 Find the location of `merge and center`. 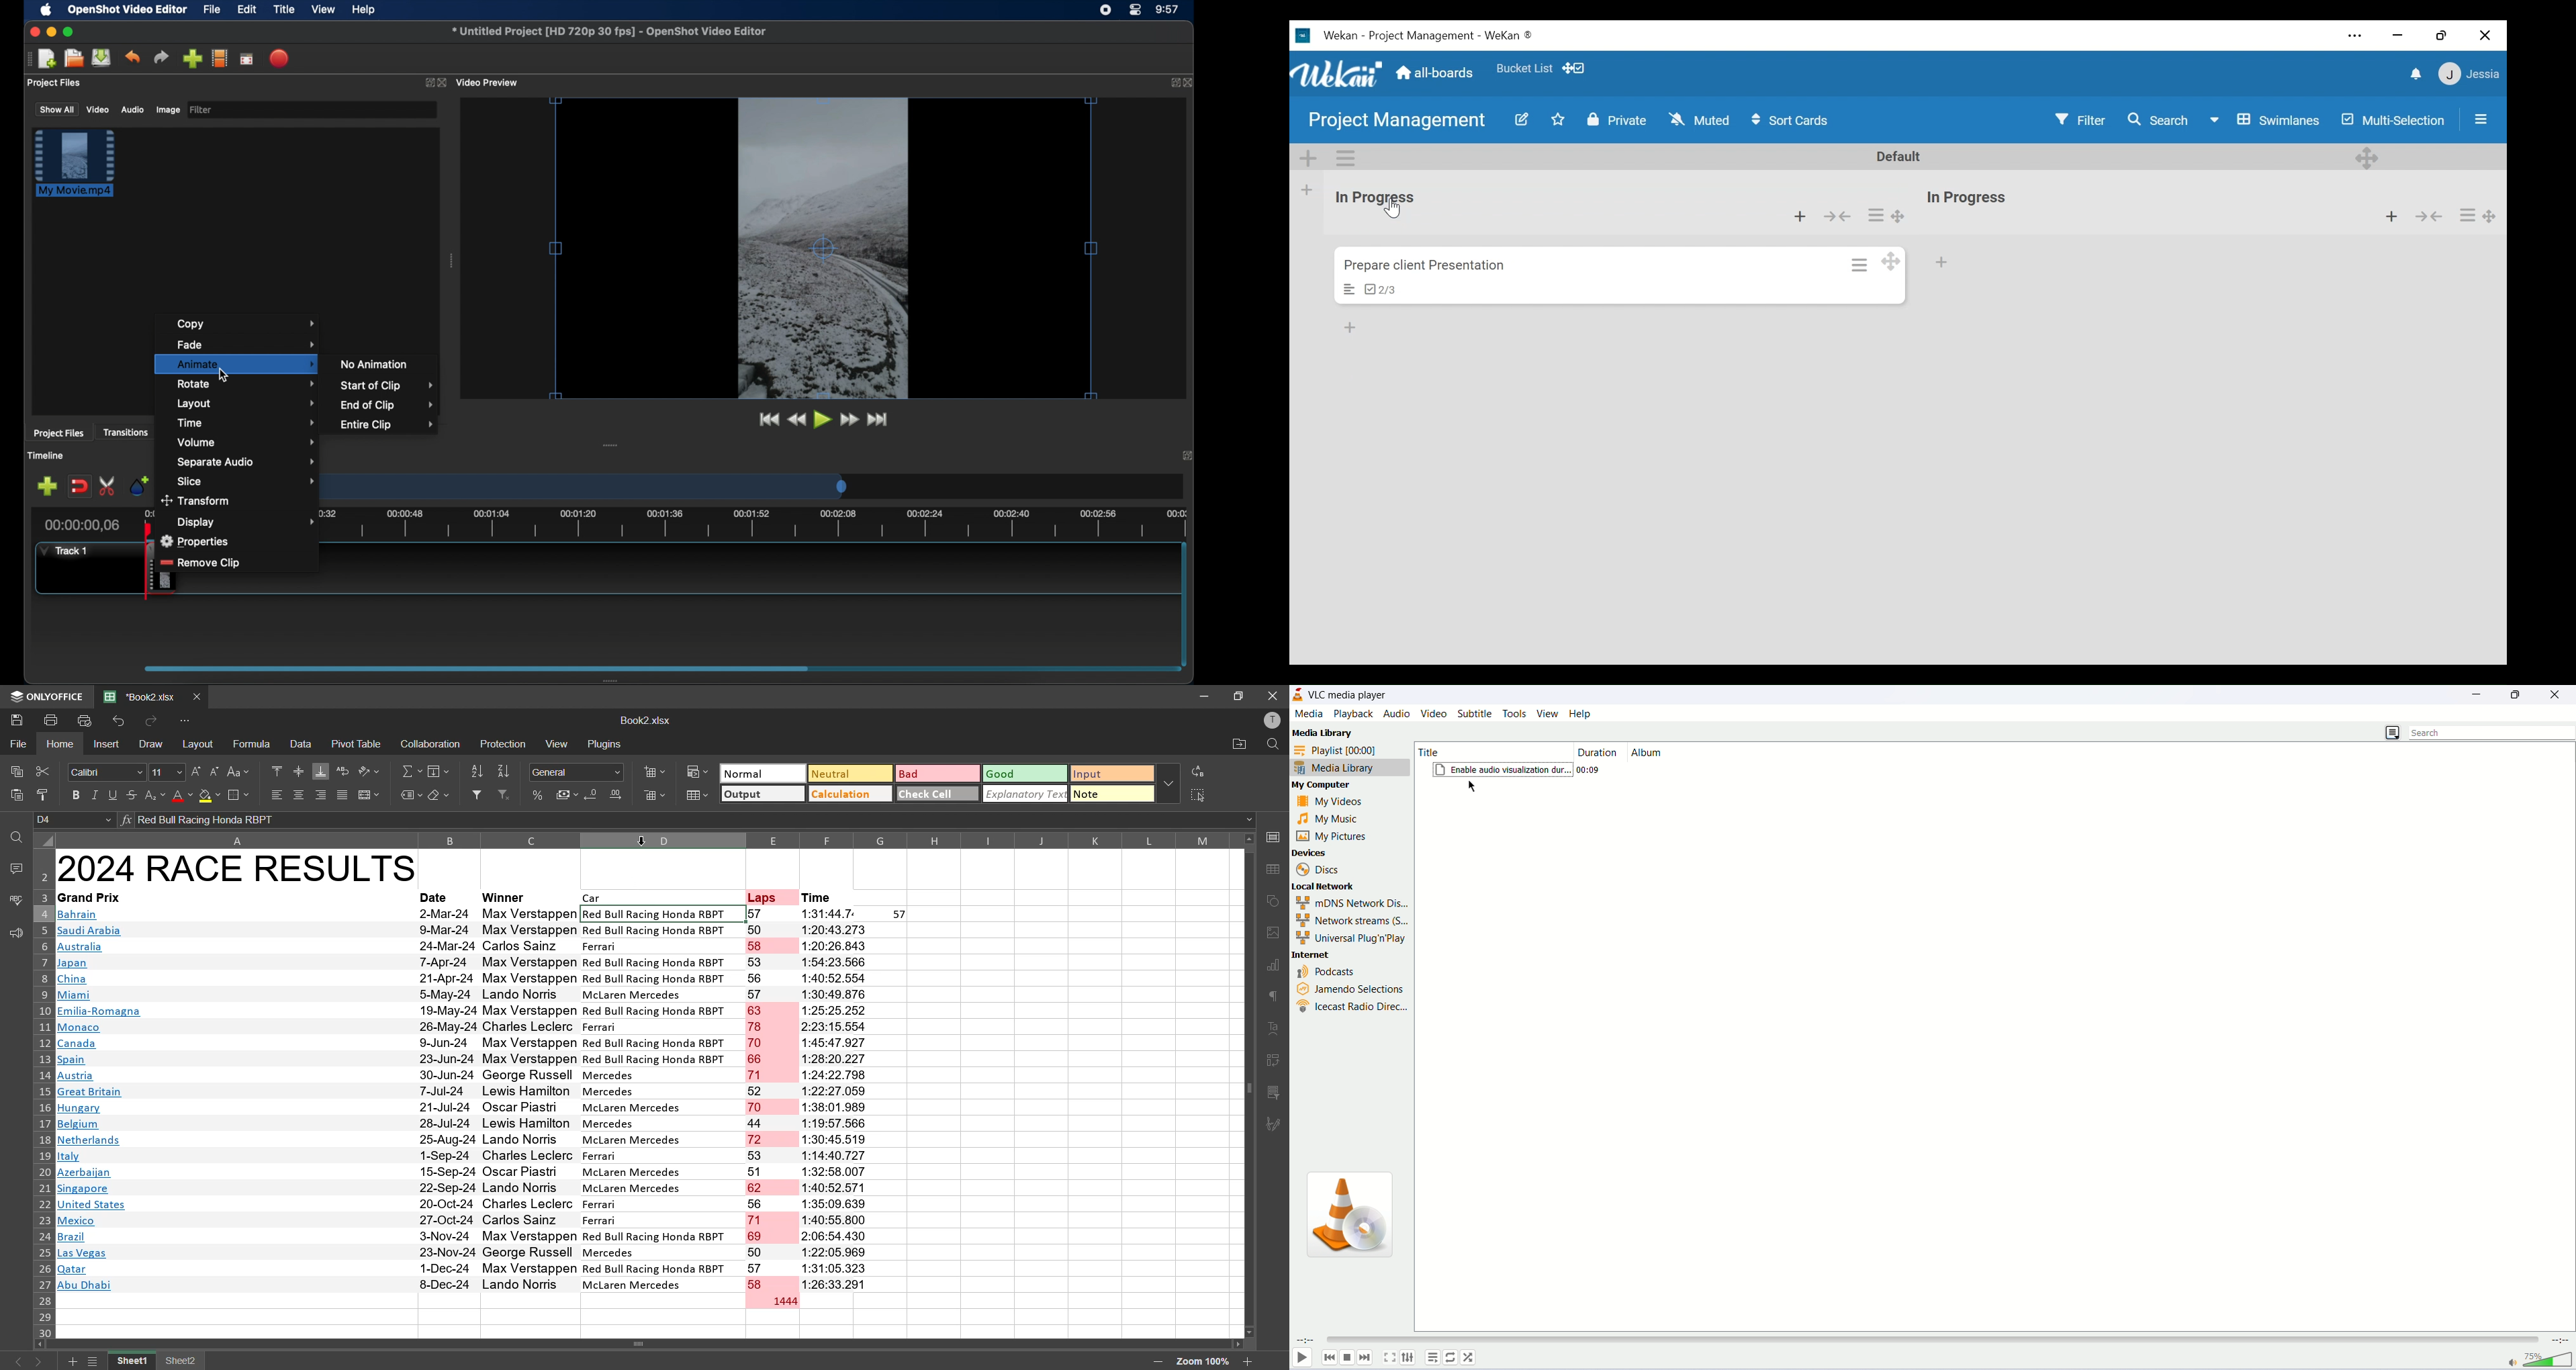

merge and center is located at coordinates (368, 796).